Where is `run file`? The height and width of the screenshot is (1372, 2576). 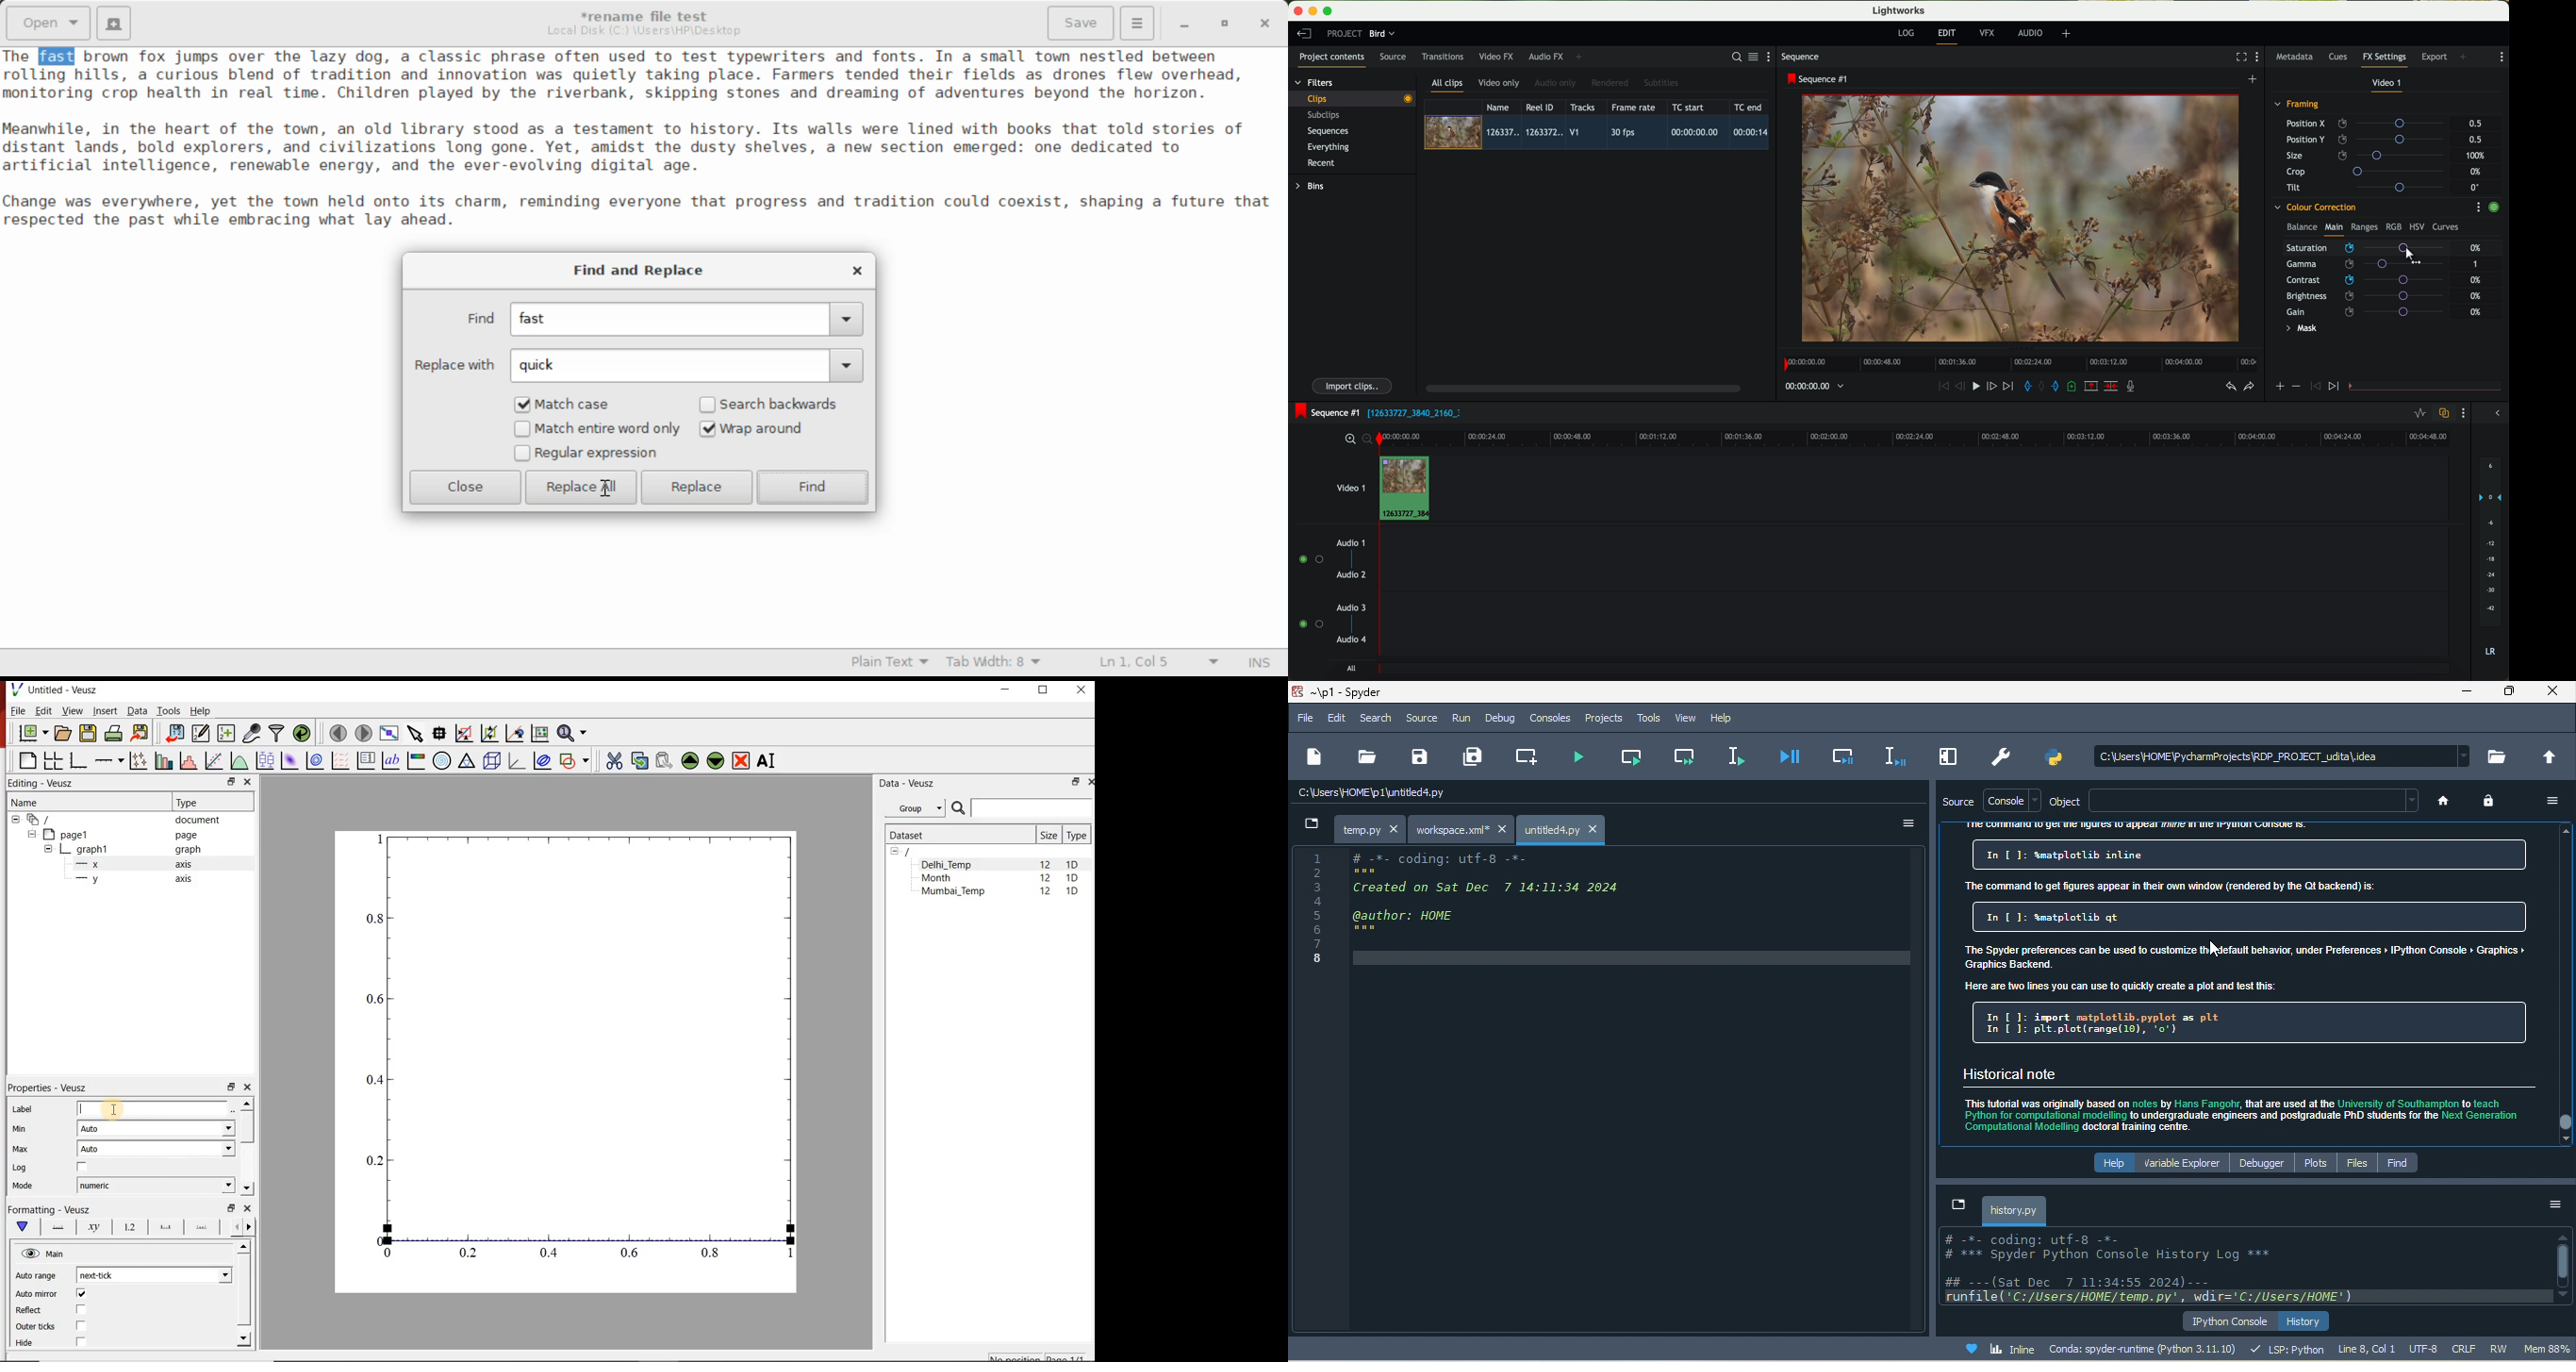 run file is located at coordinates (1578, 759).